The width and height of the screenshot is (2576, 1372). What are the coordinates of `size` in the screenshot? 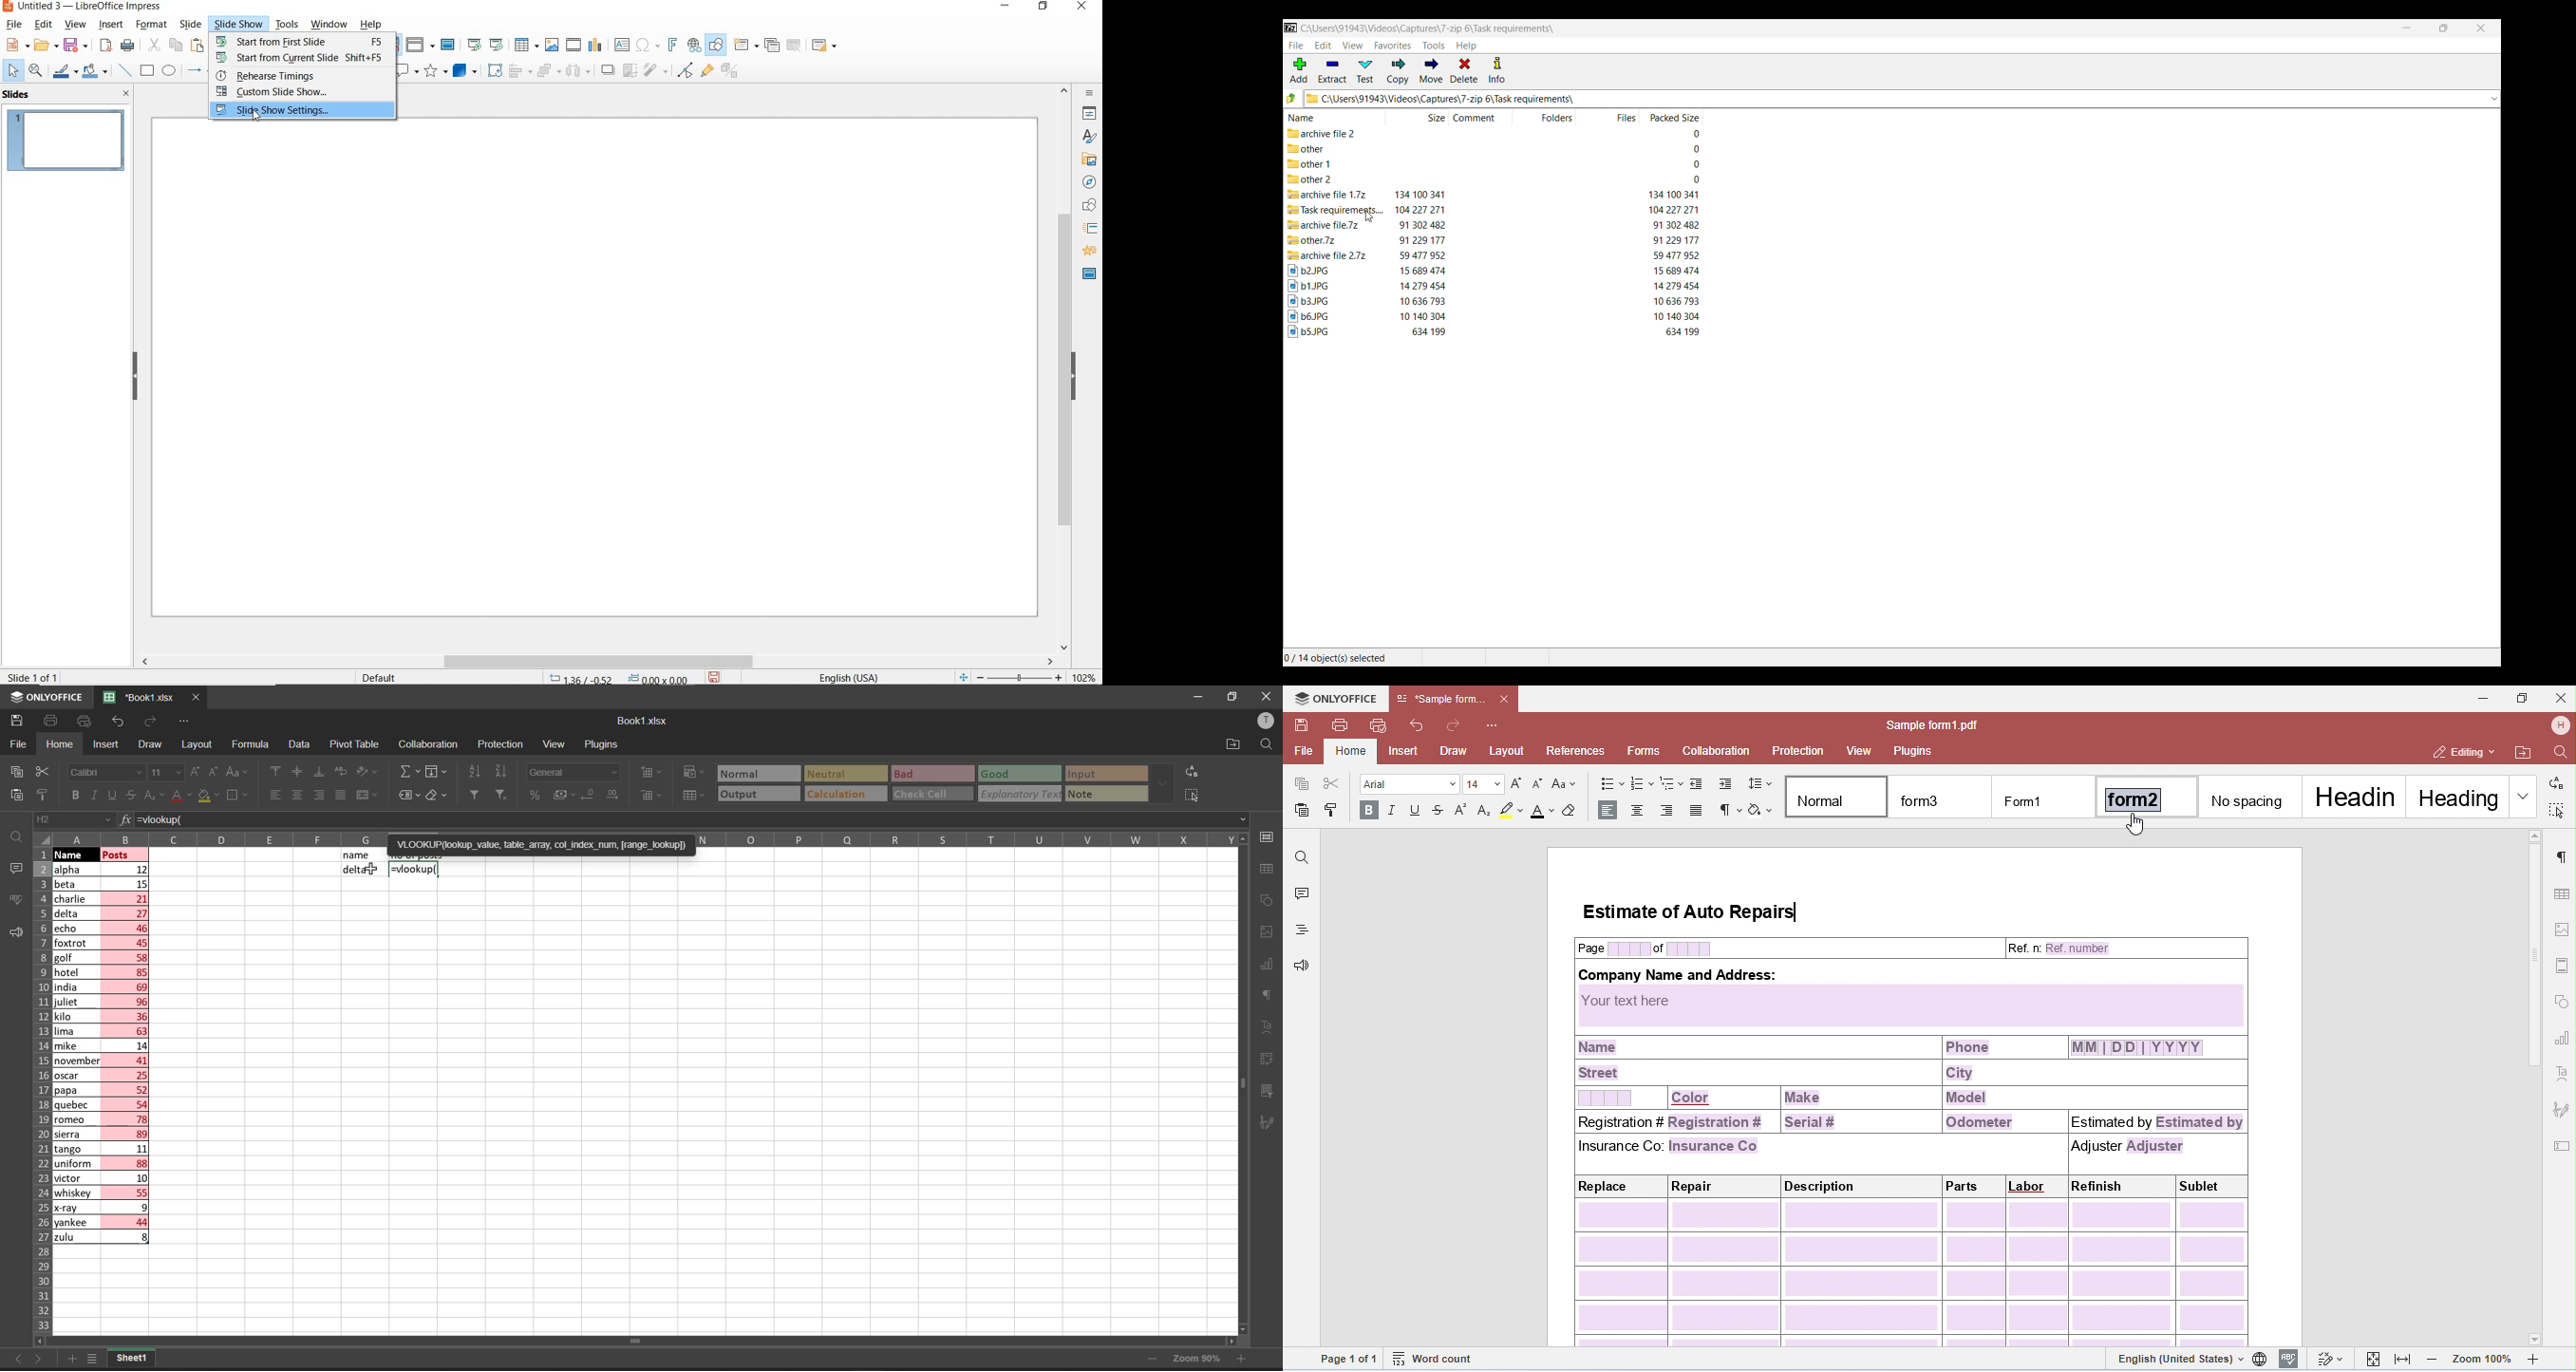 It's located at (1423, 269).